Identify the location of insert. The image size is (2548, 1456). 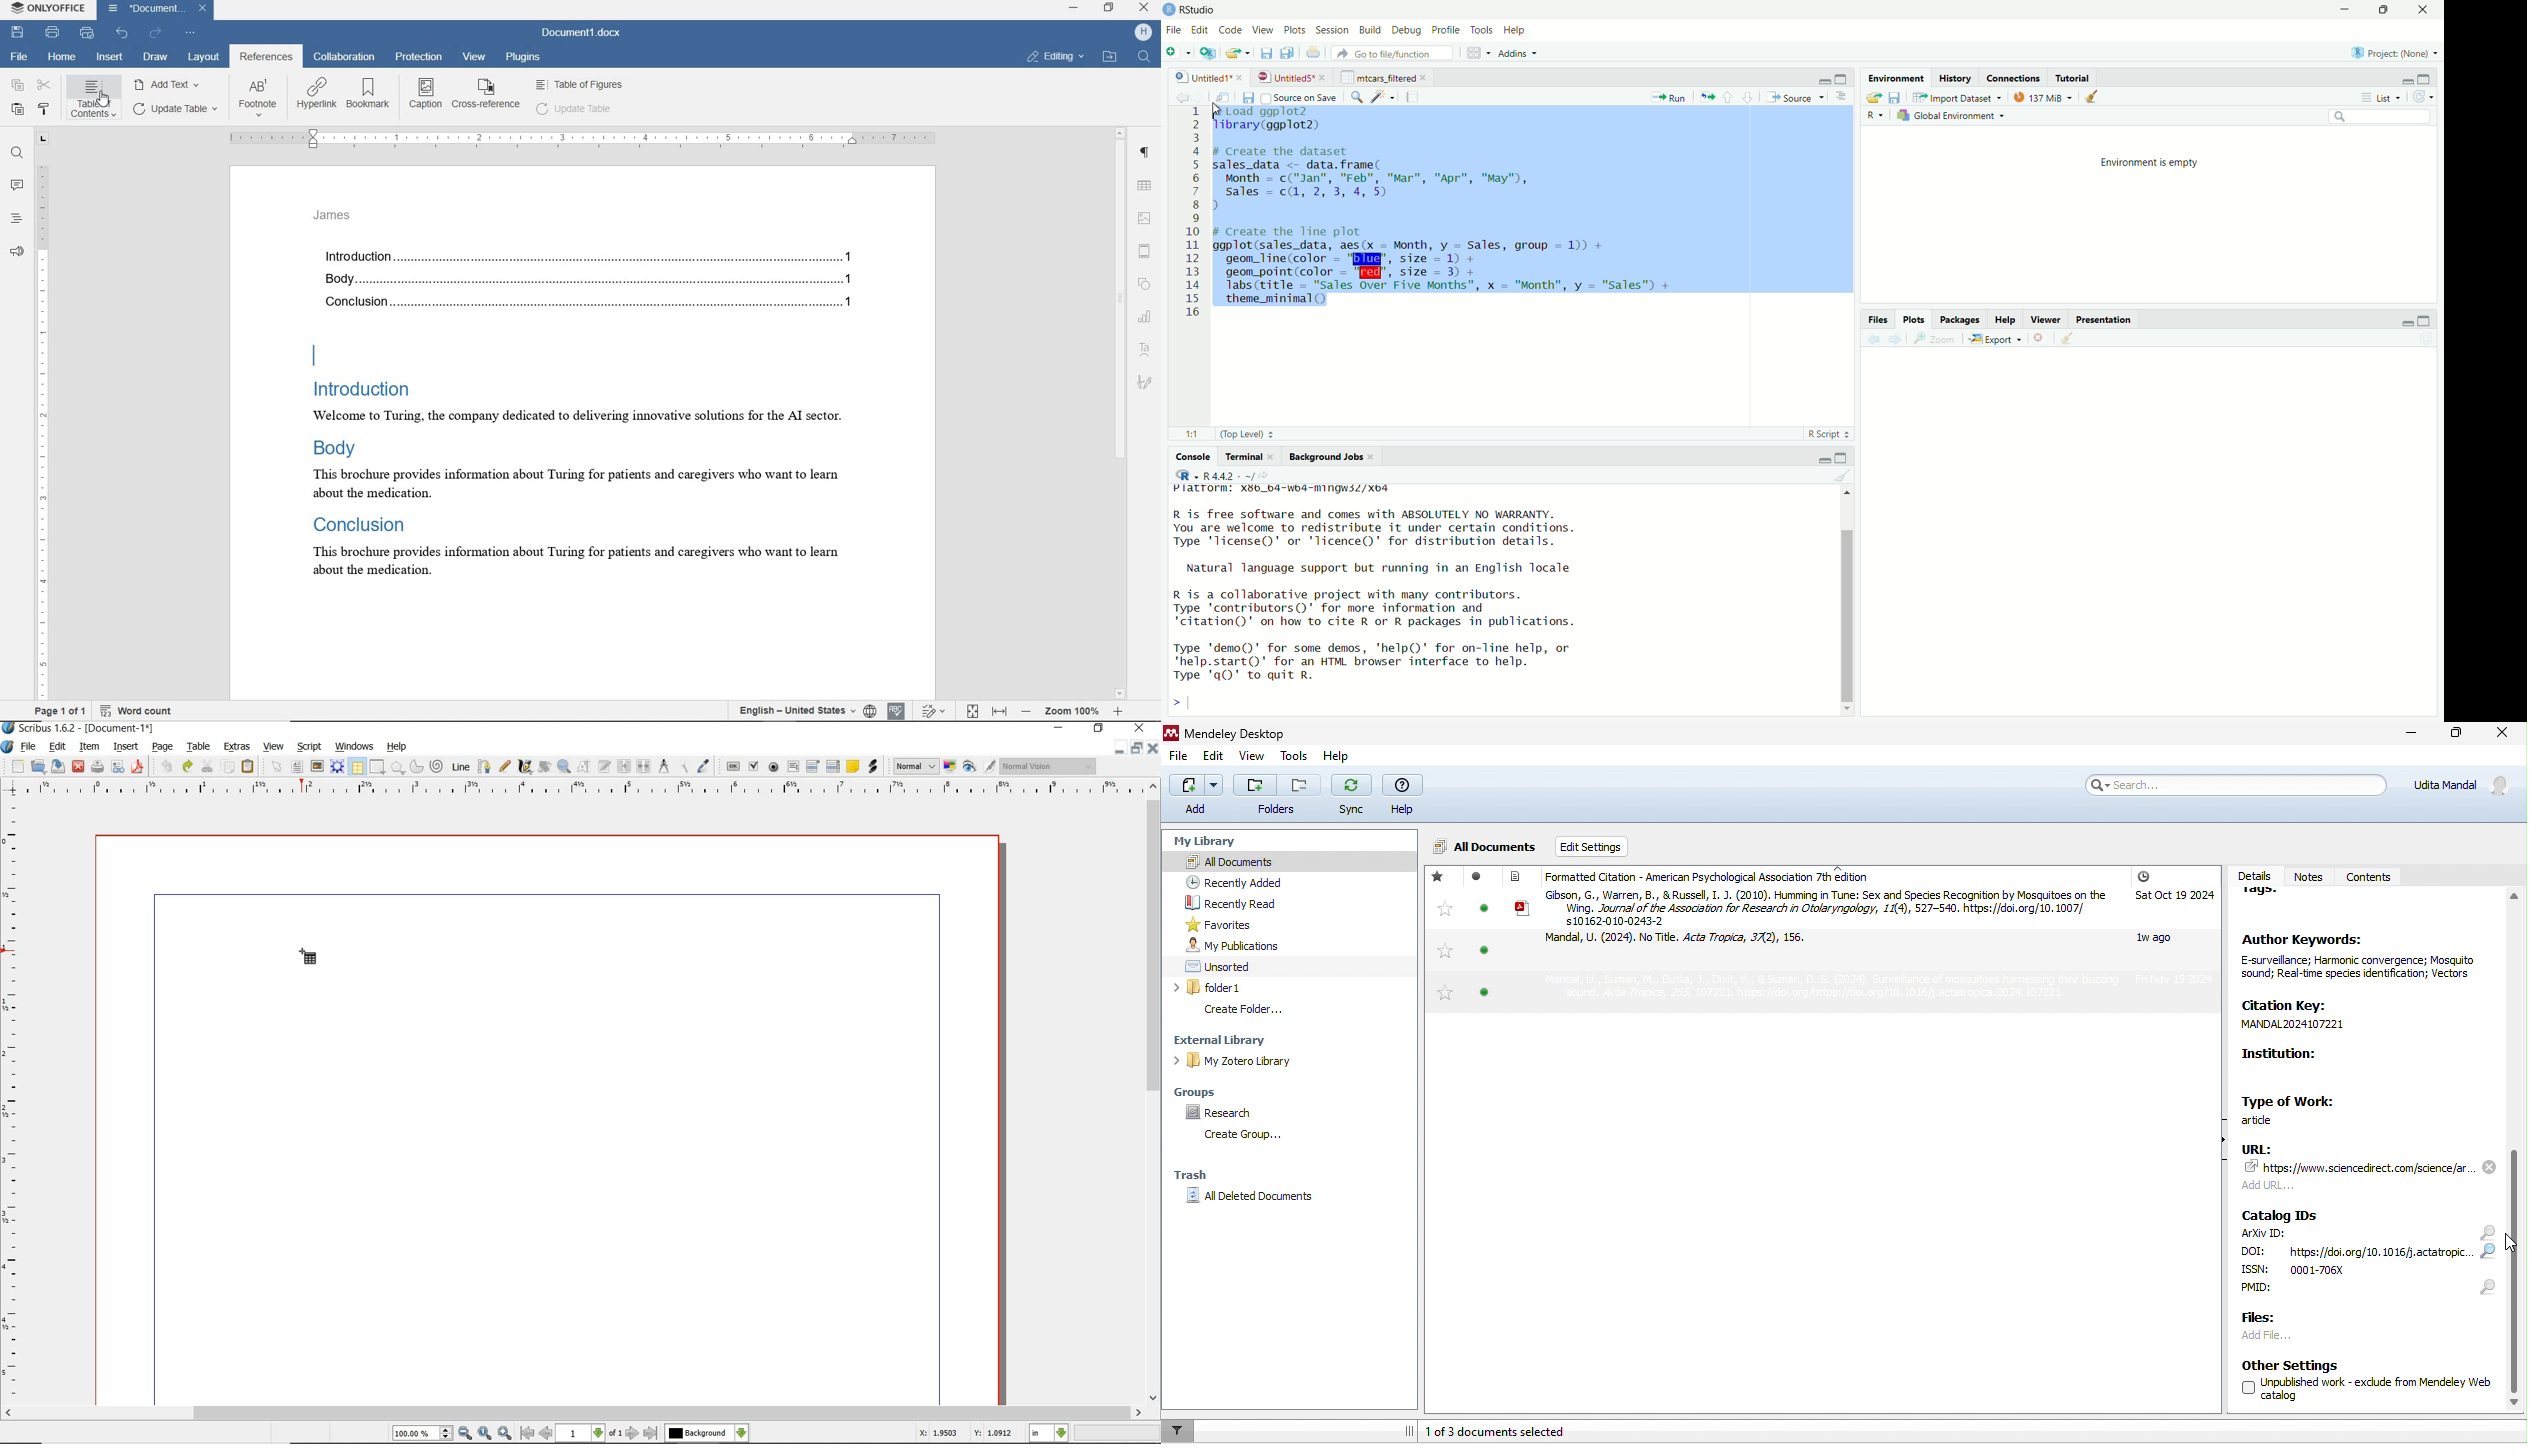
(124, 748).